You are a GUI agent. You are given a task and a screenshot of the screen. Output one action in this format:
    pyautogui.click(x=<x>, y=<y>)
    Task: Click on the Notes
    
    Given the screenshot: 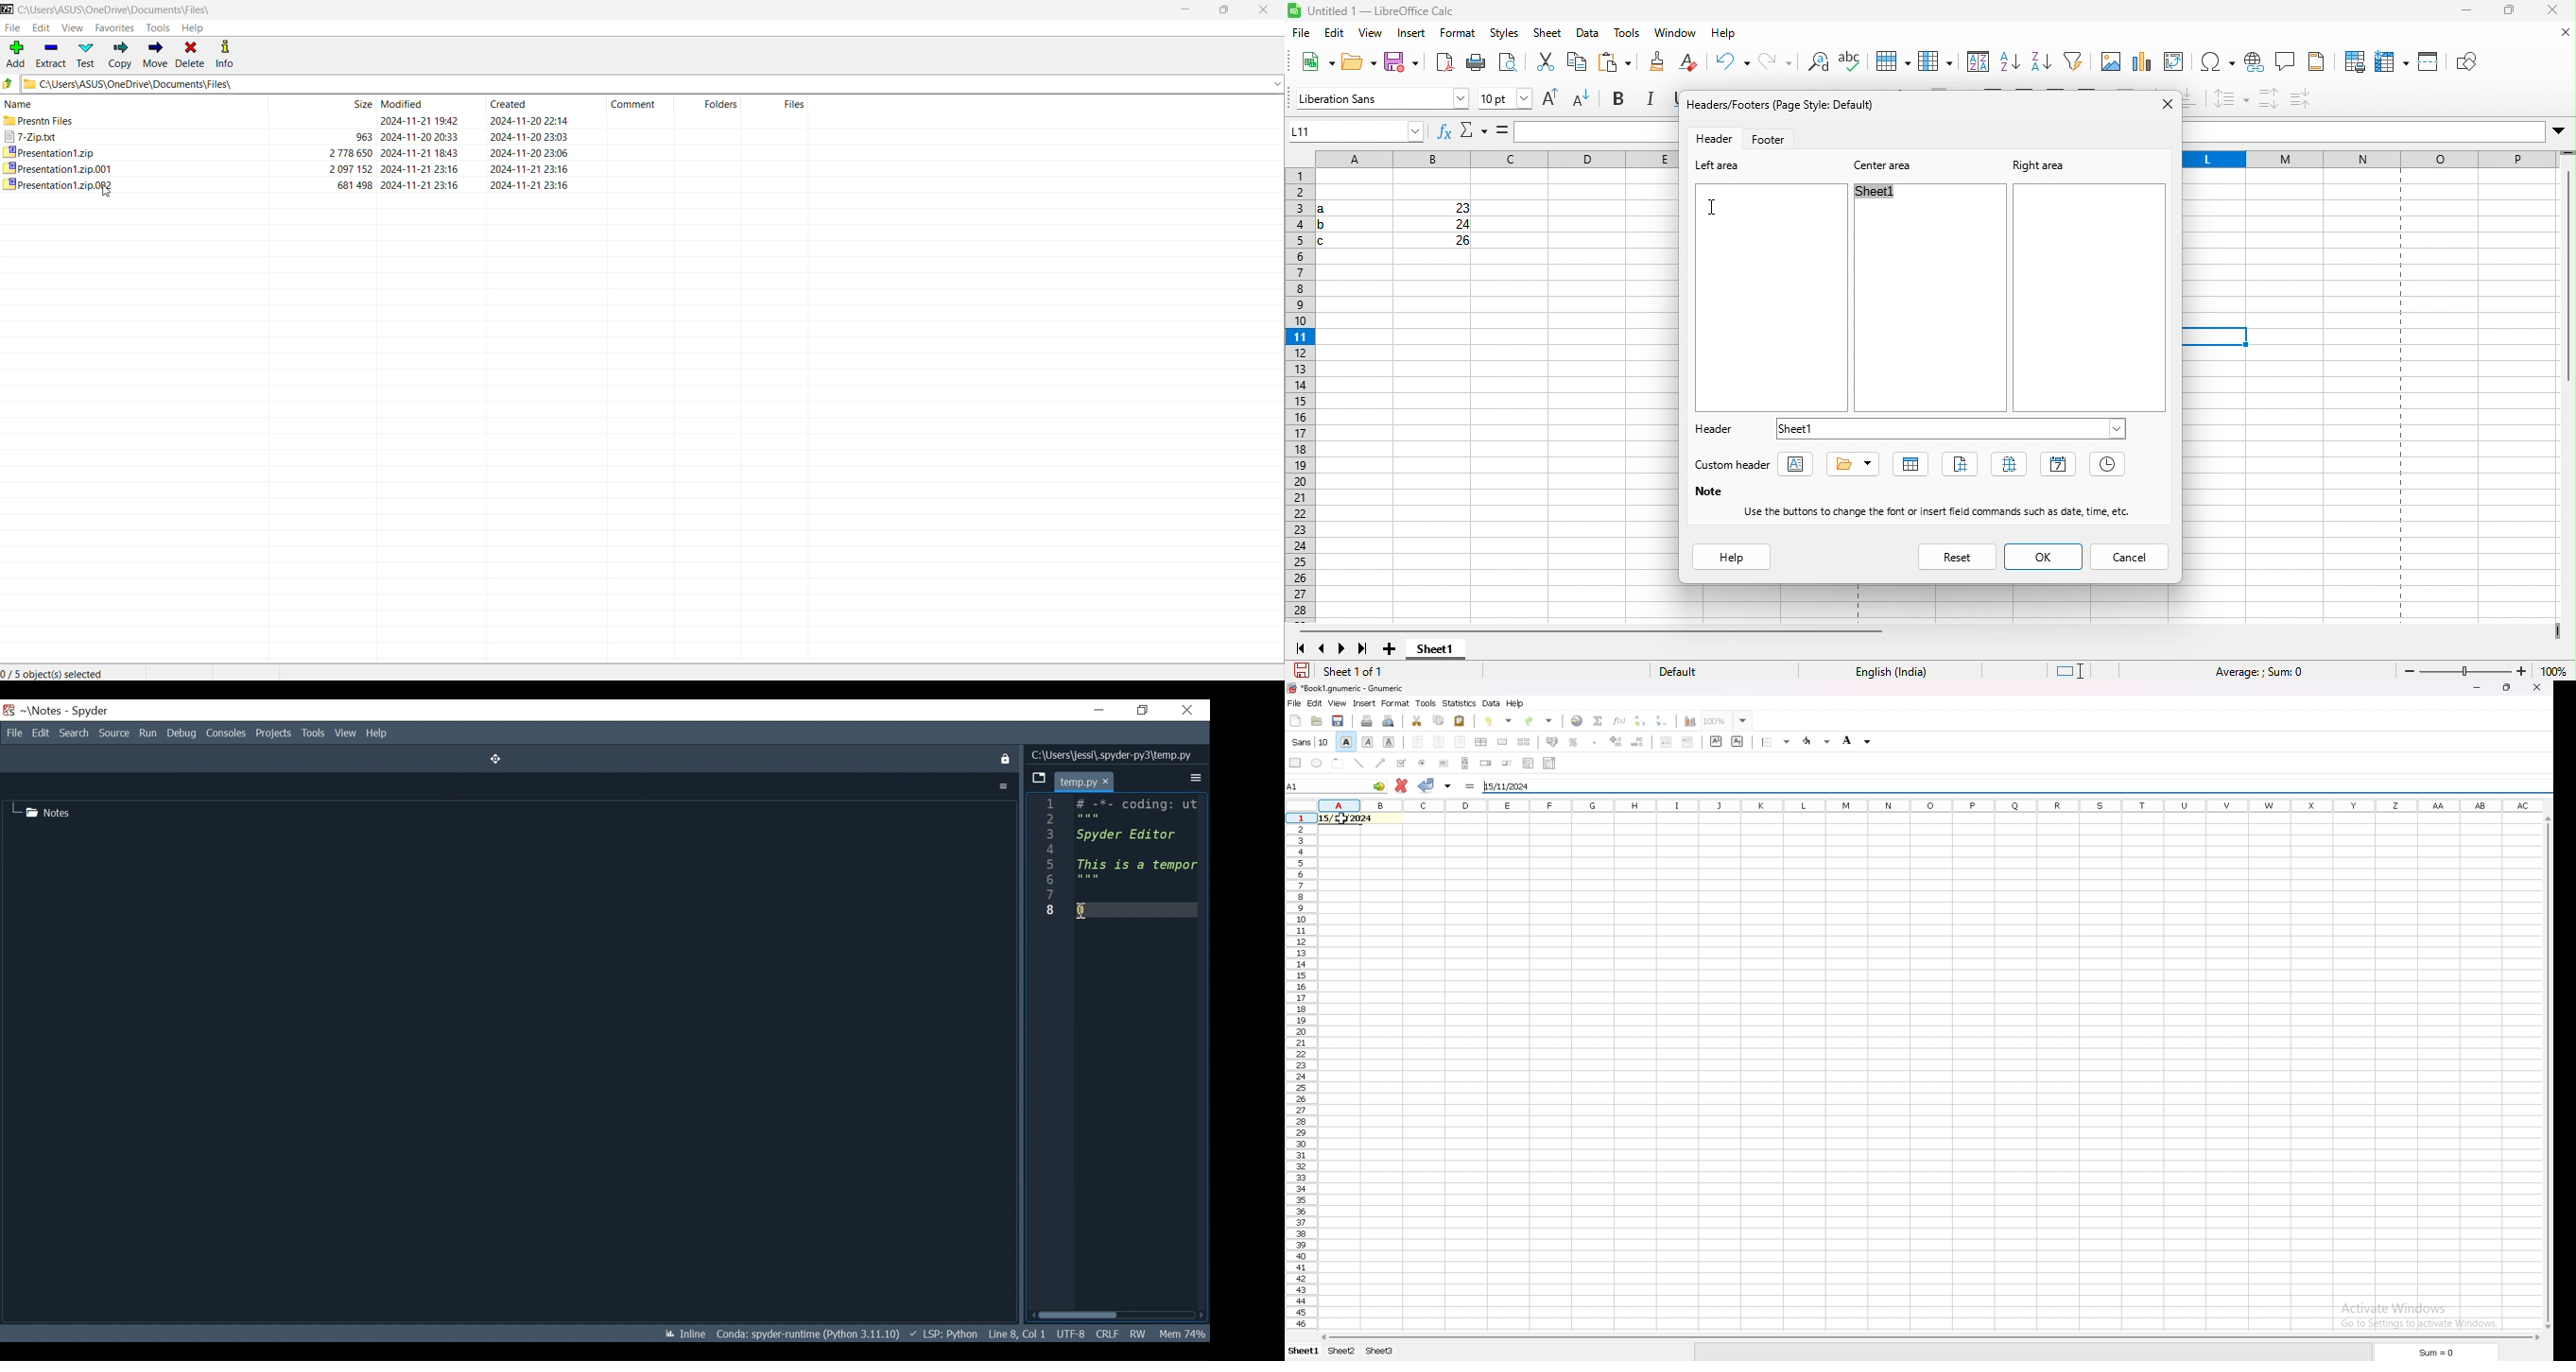 What is the action you would take?
    pyautogui.click(x=41, y=810)
    